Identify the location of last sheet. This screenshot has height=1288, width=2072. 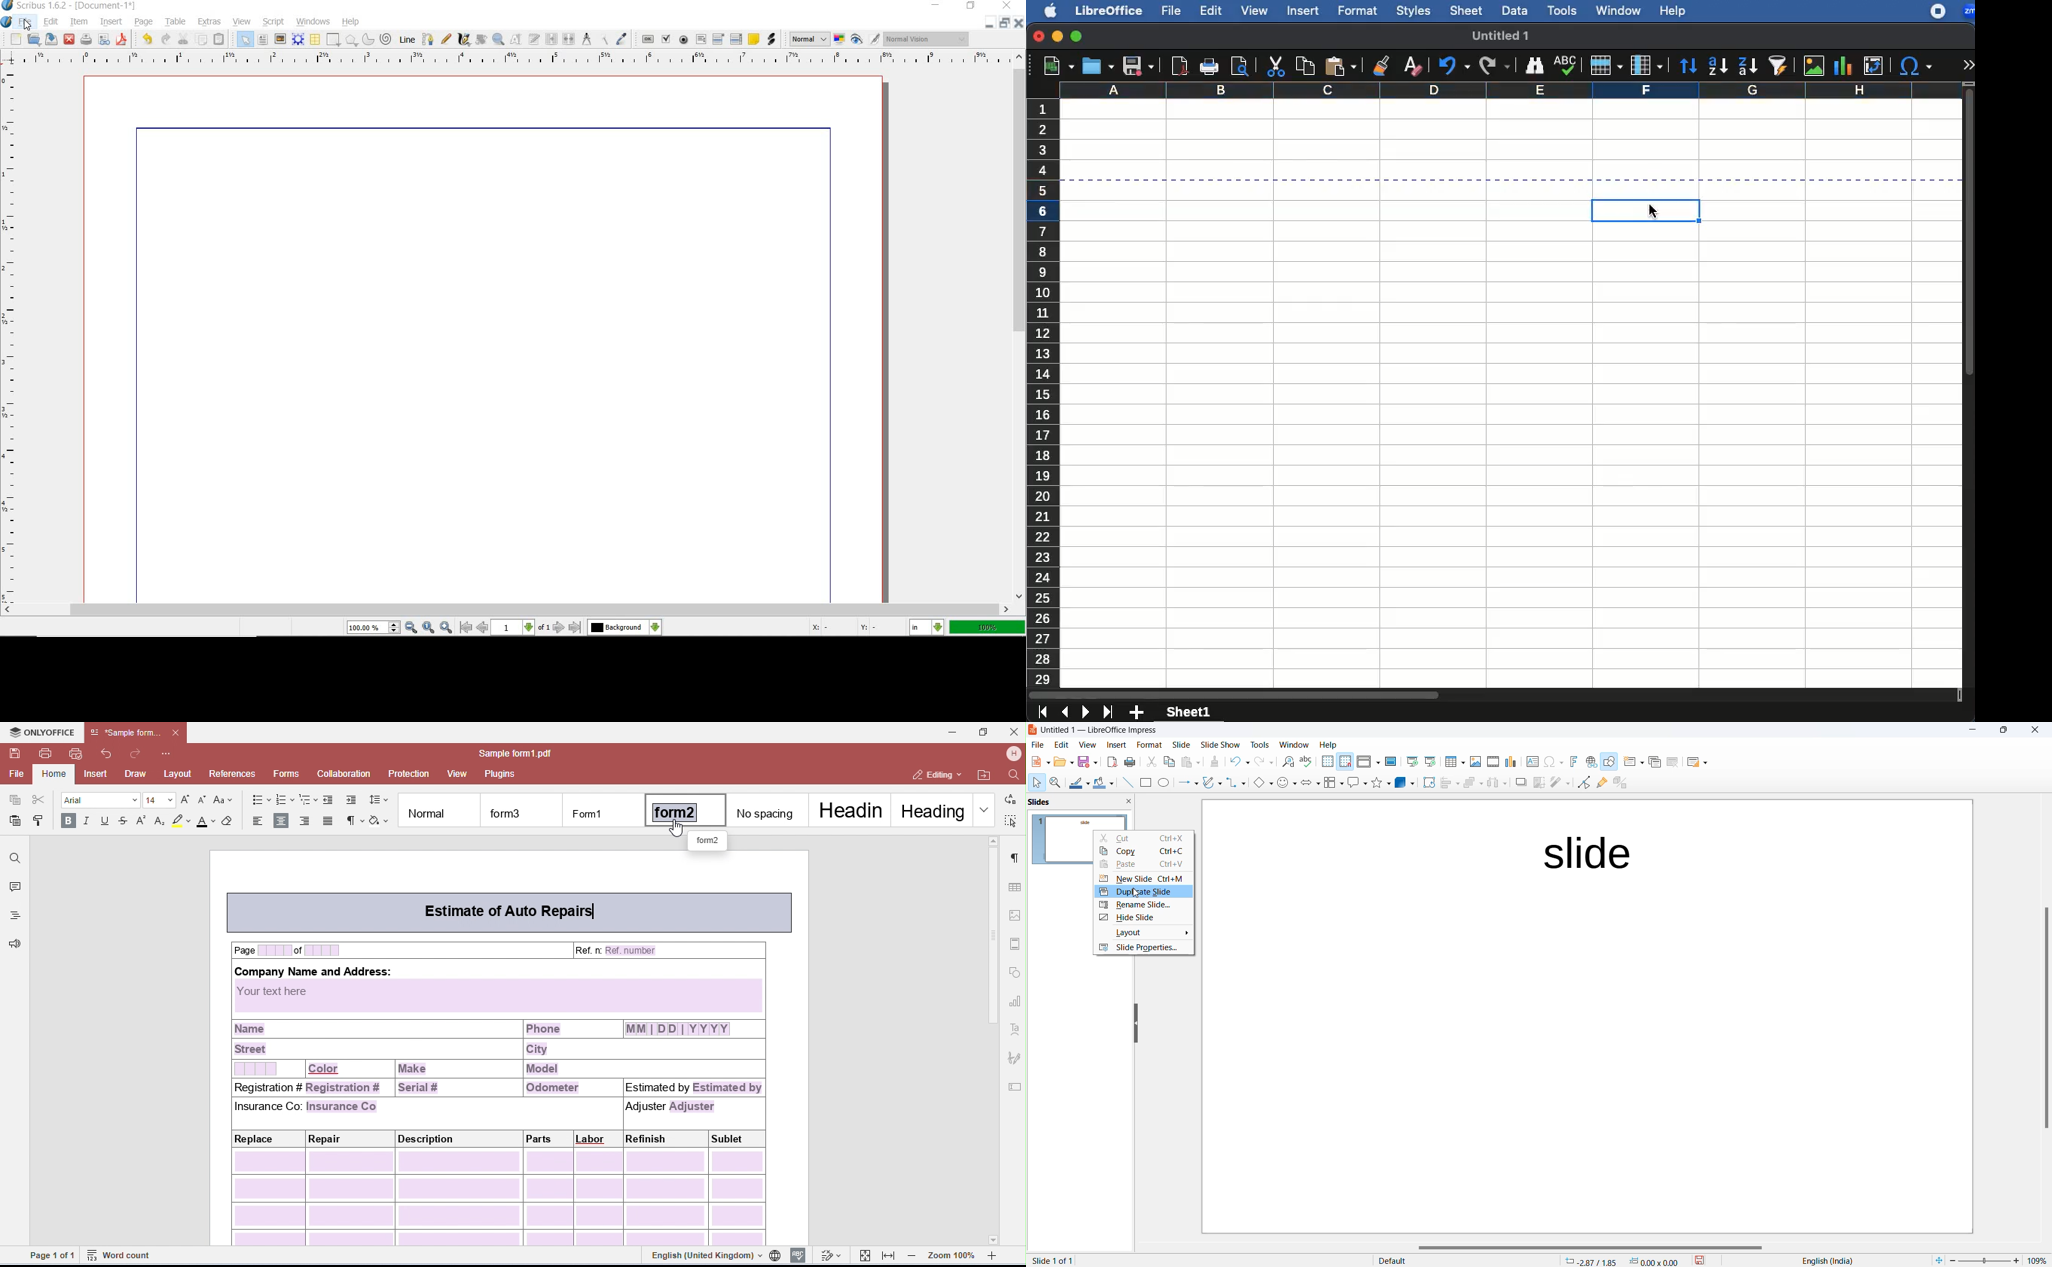
(1107, 714).